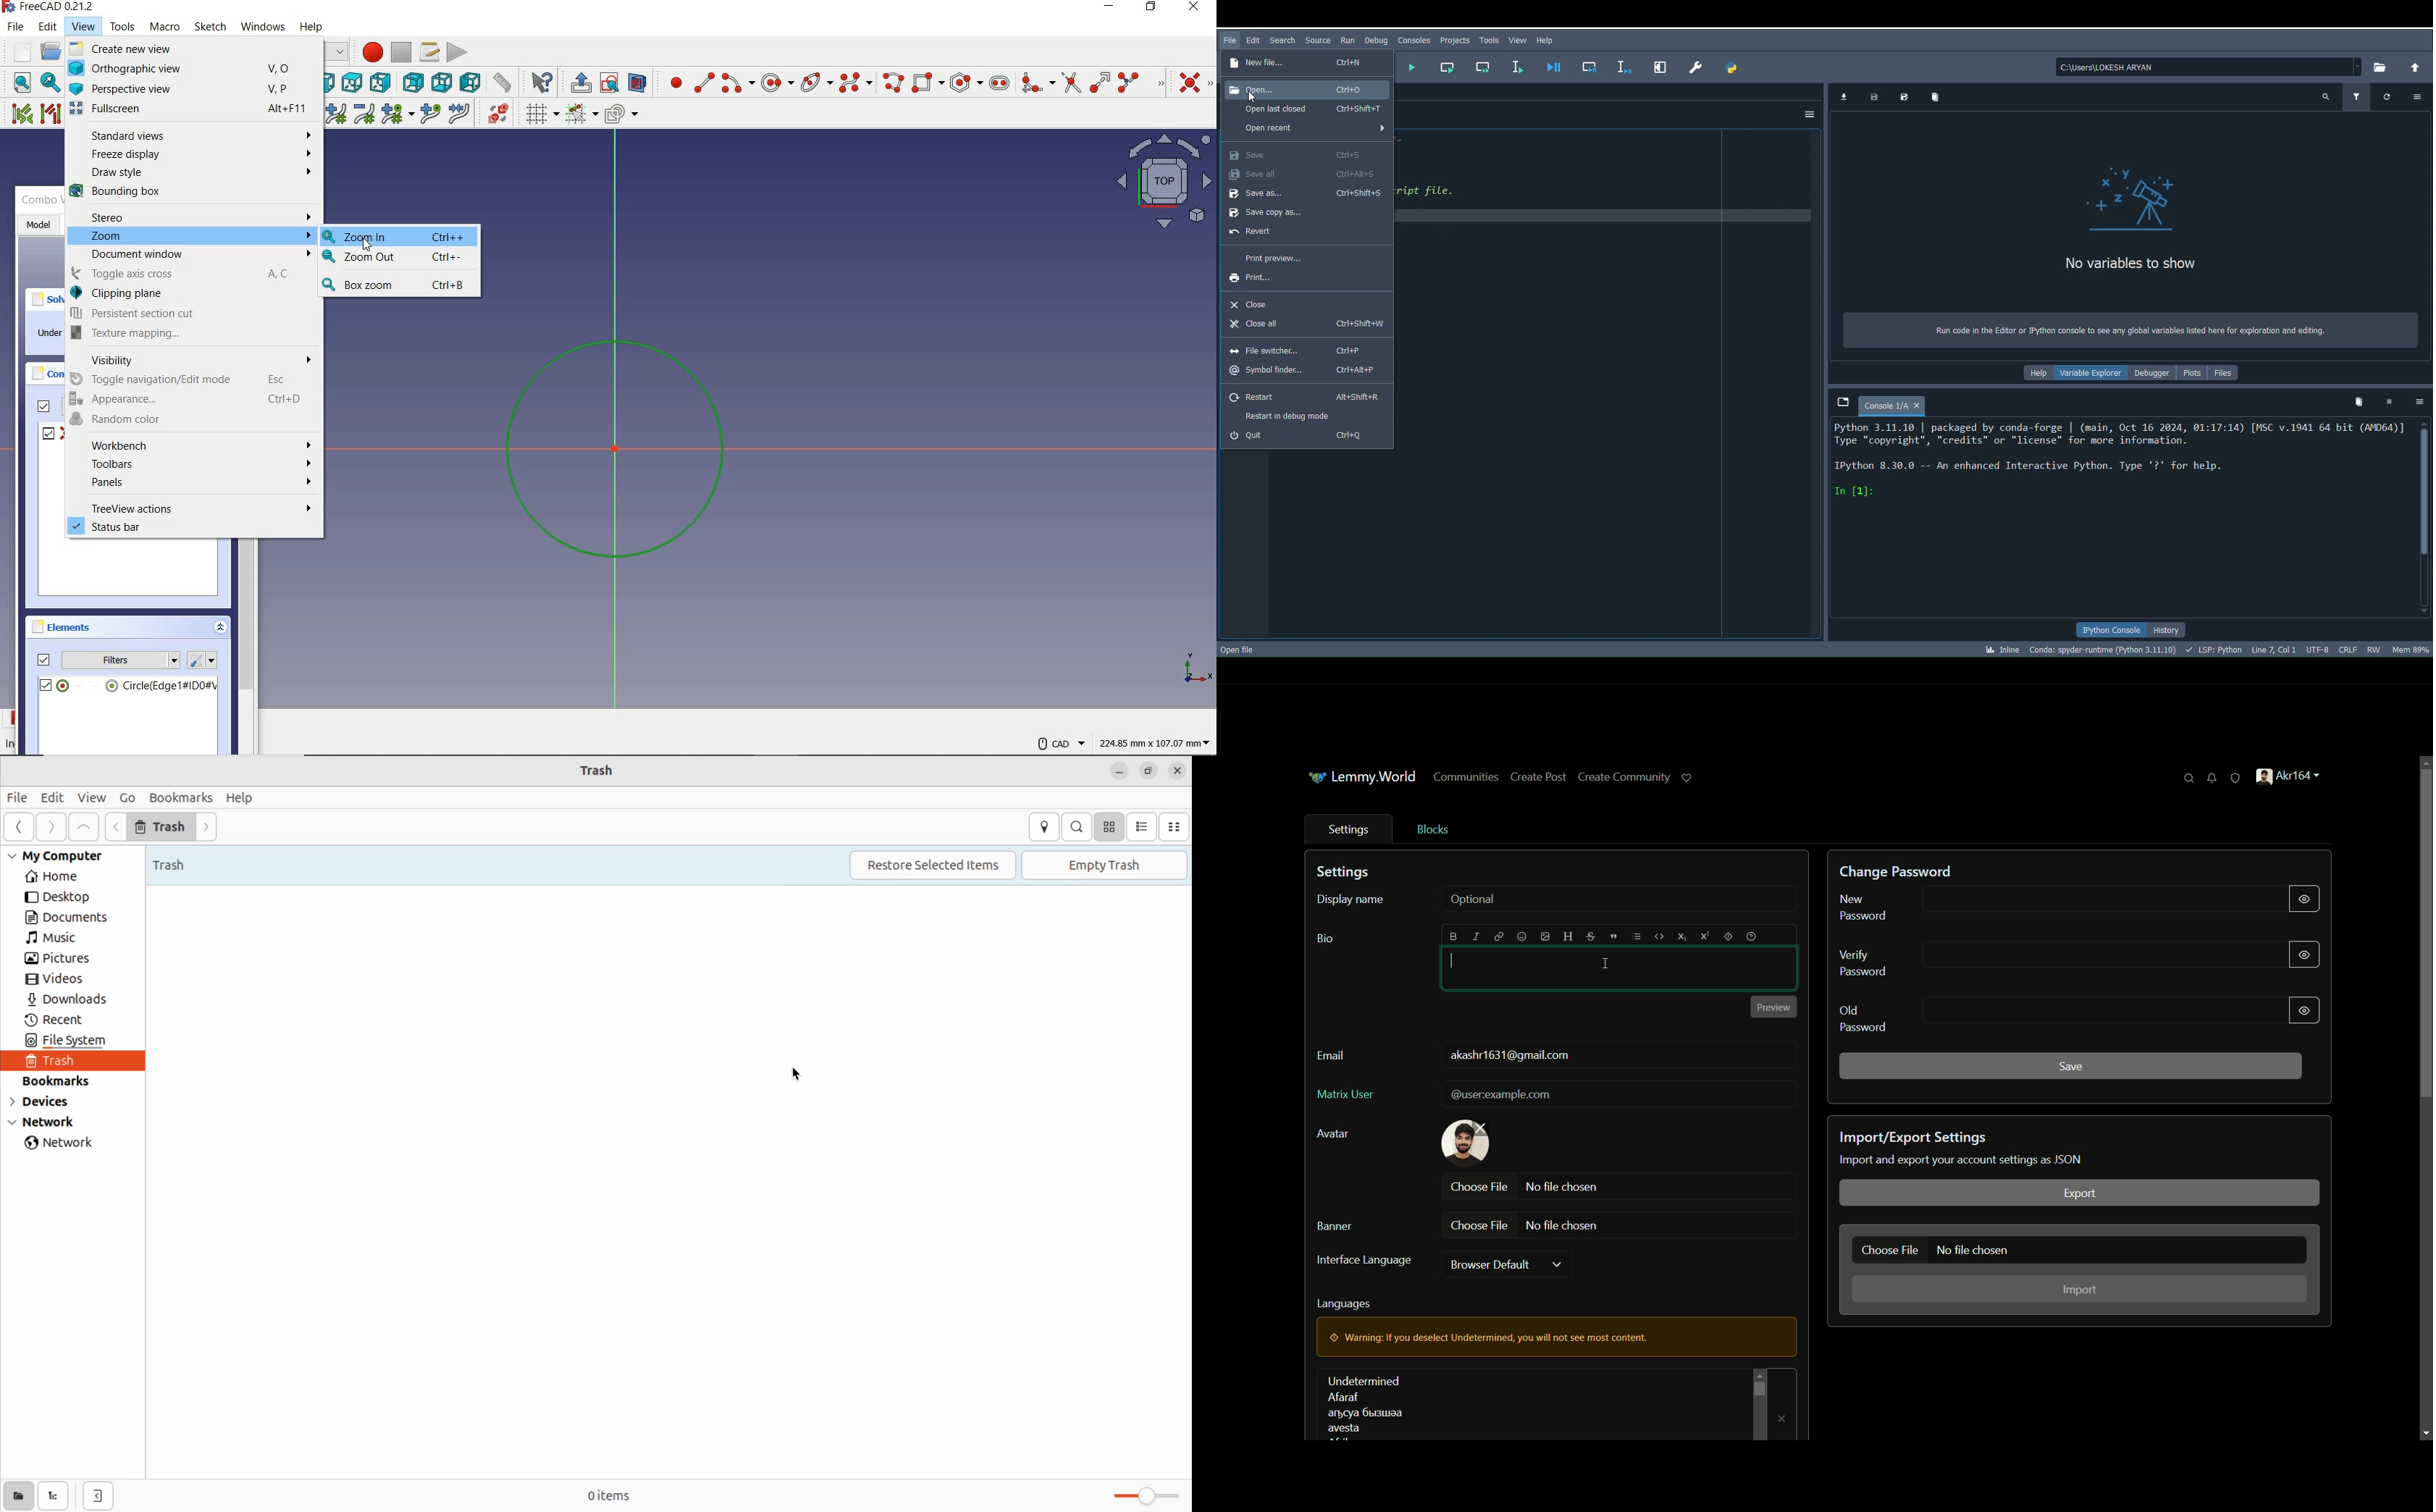 This screenshot has width=2436, height=1512. Describe the element at coordinates (1346, 37) in the screenshot. I see `Run` at that location.